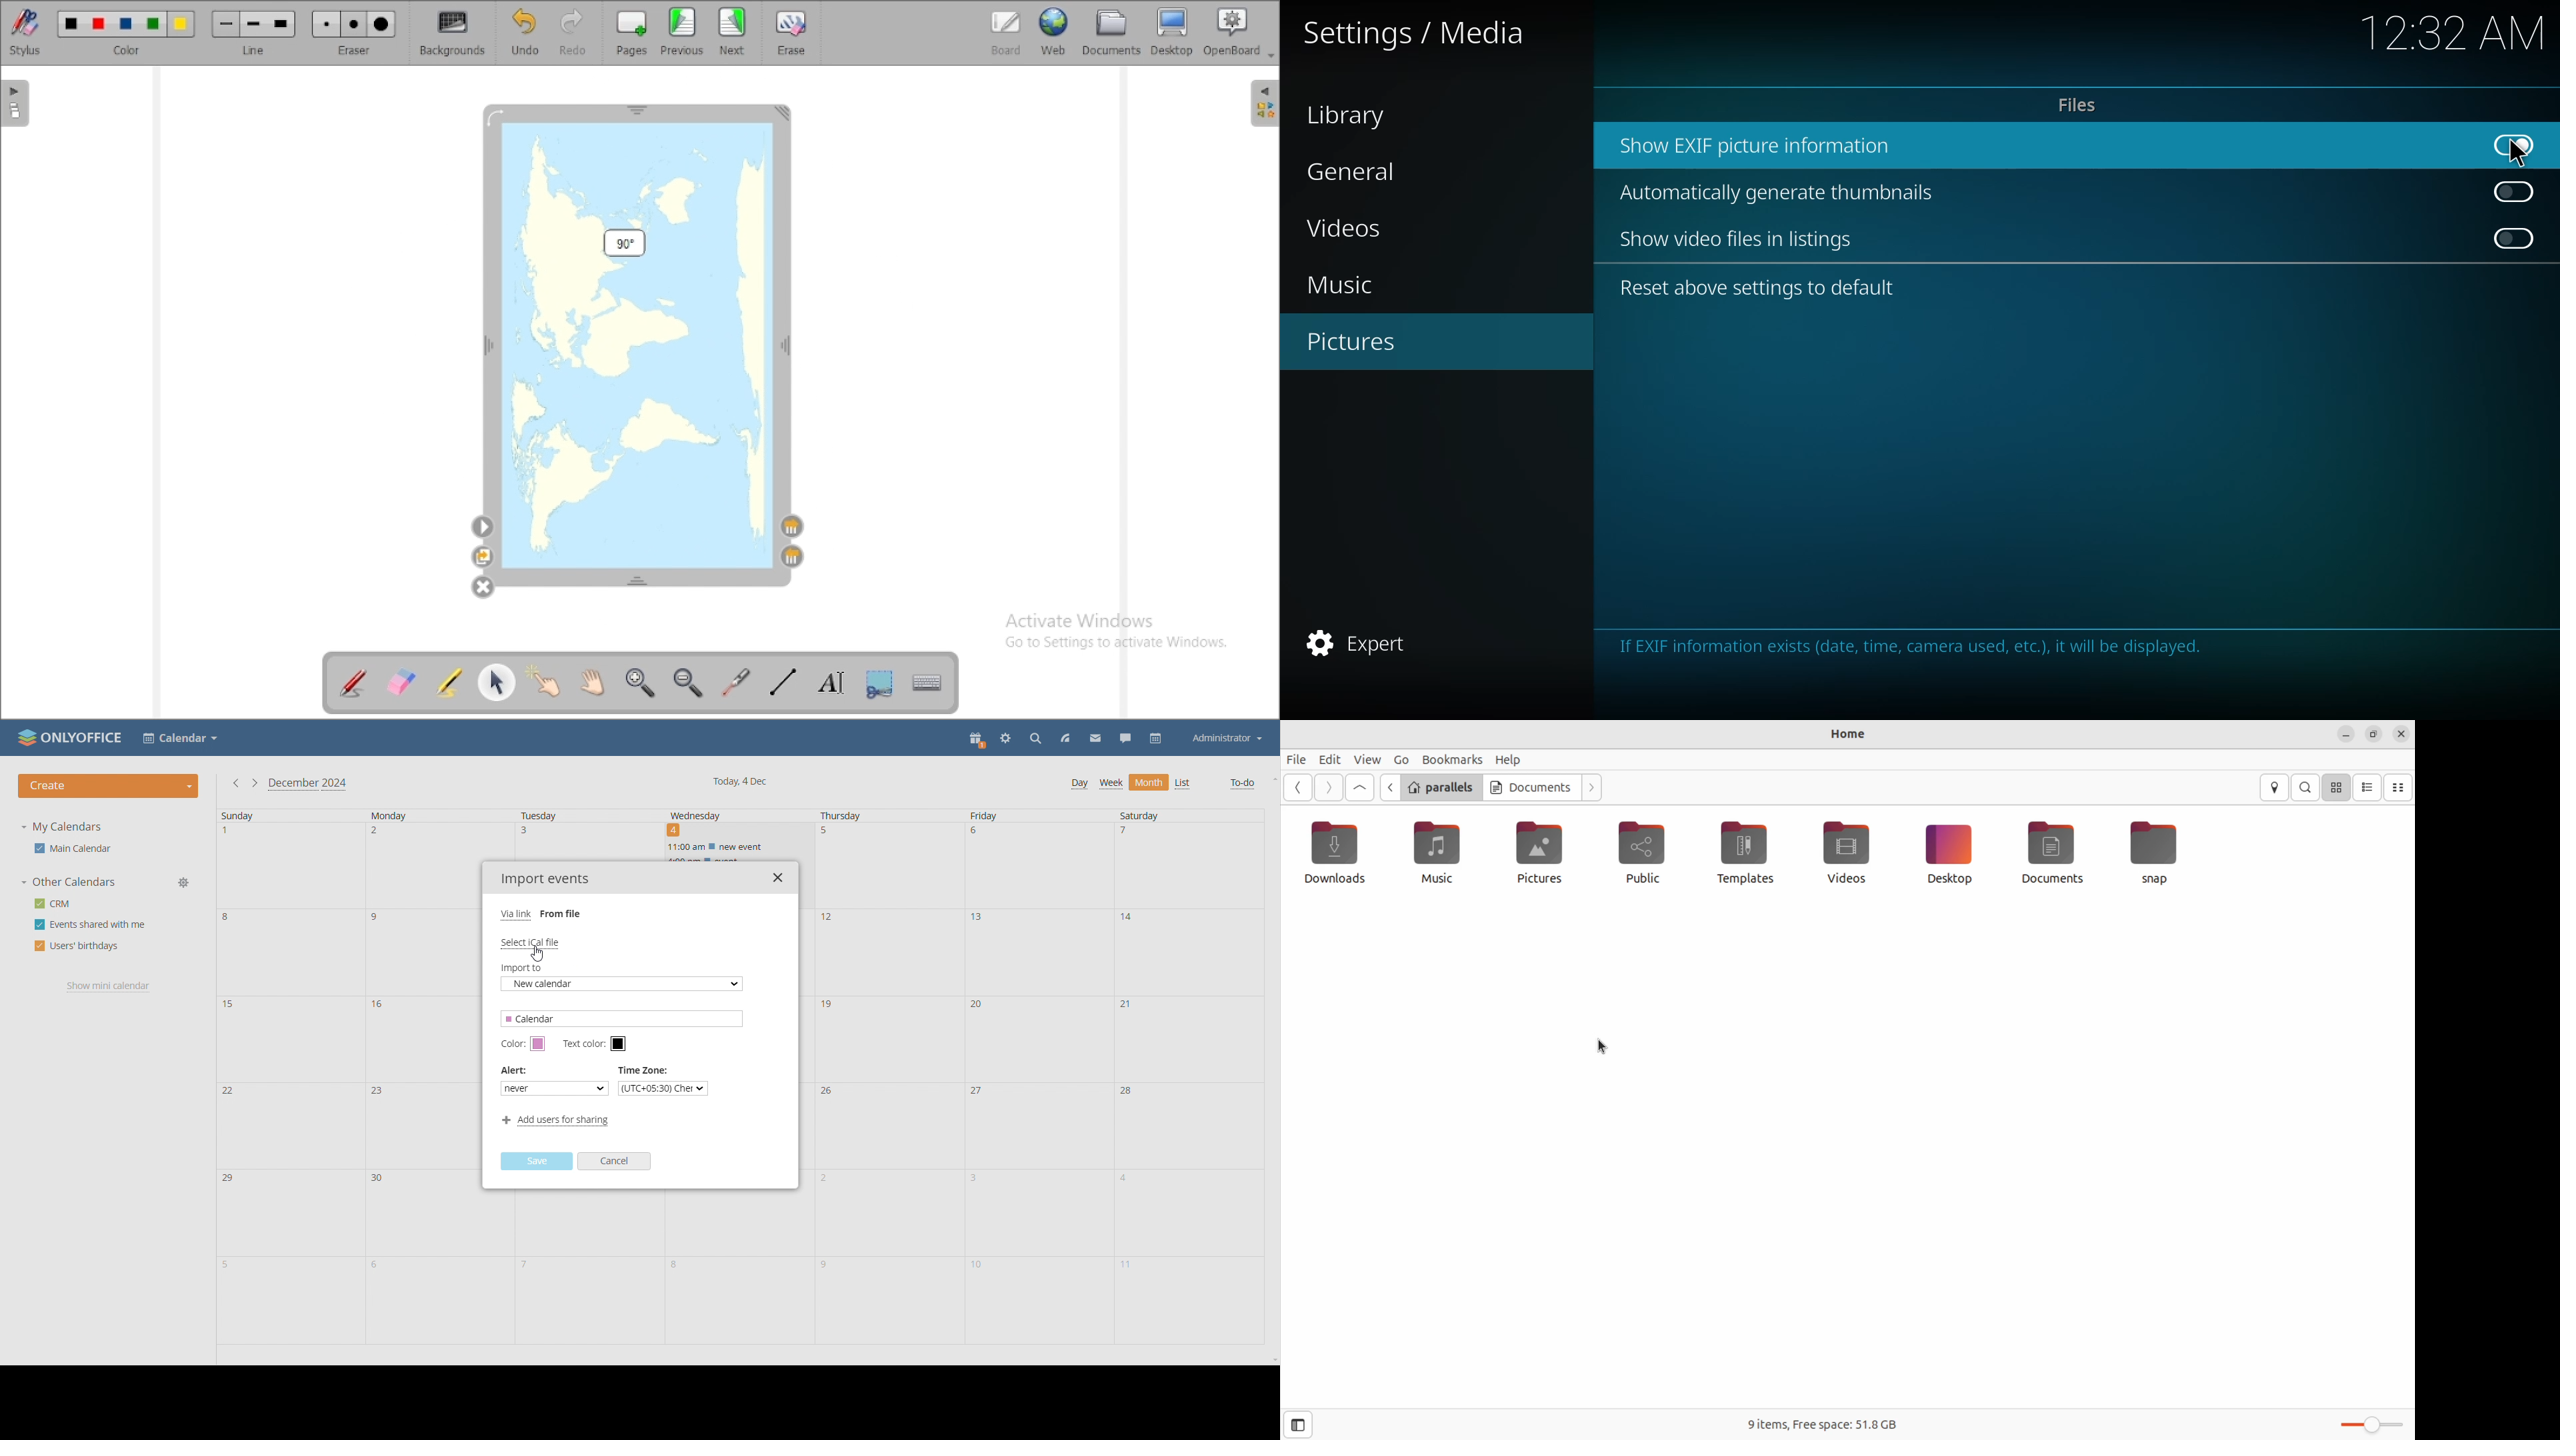 The width and height of the screenshot is (2576, 1456). Describe the element at coordinates (127, 32) in the screenshot. I see `color` at that location.